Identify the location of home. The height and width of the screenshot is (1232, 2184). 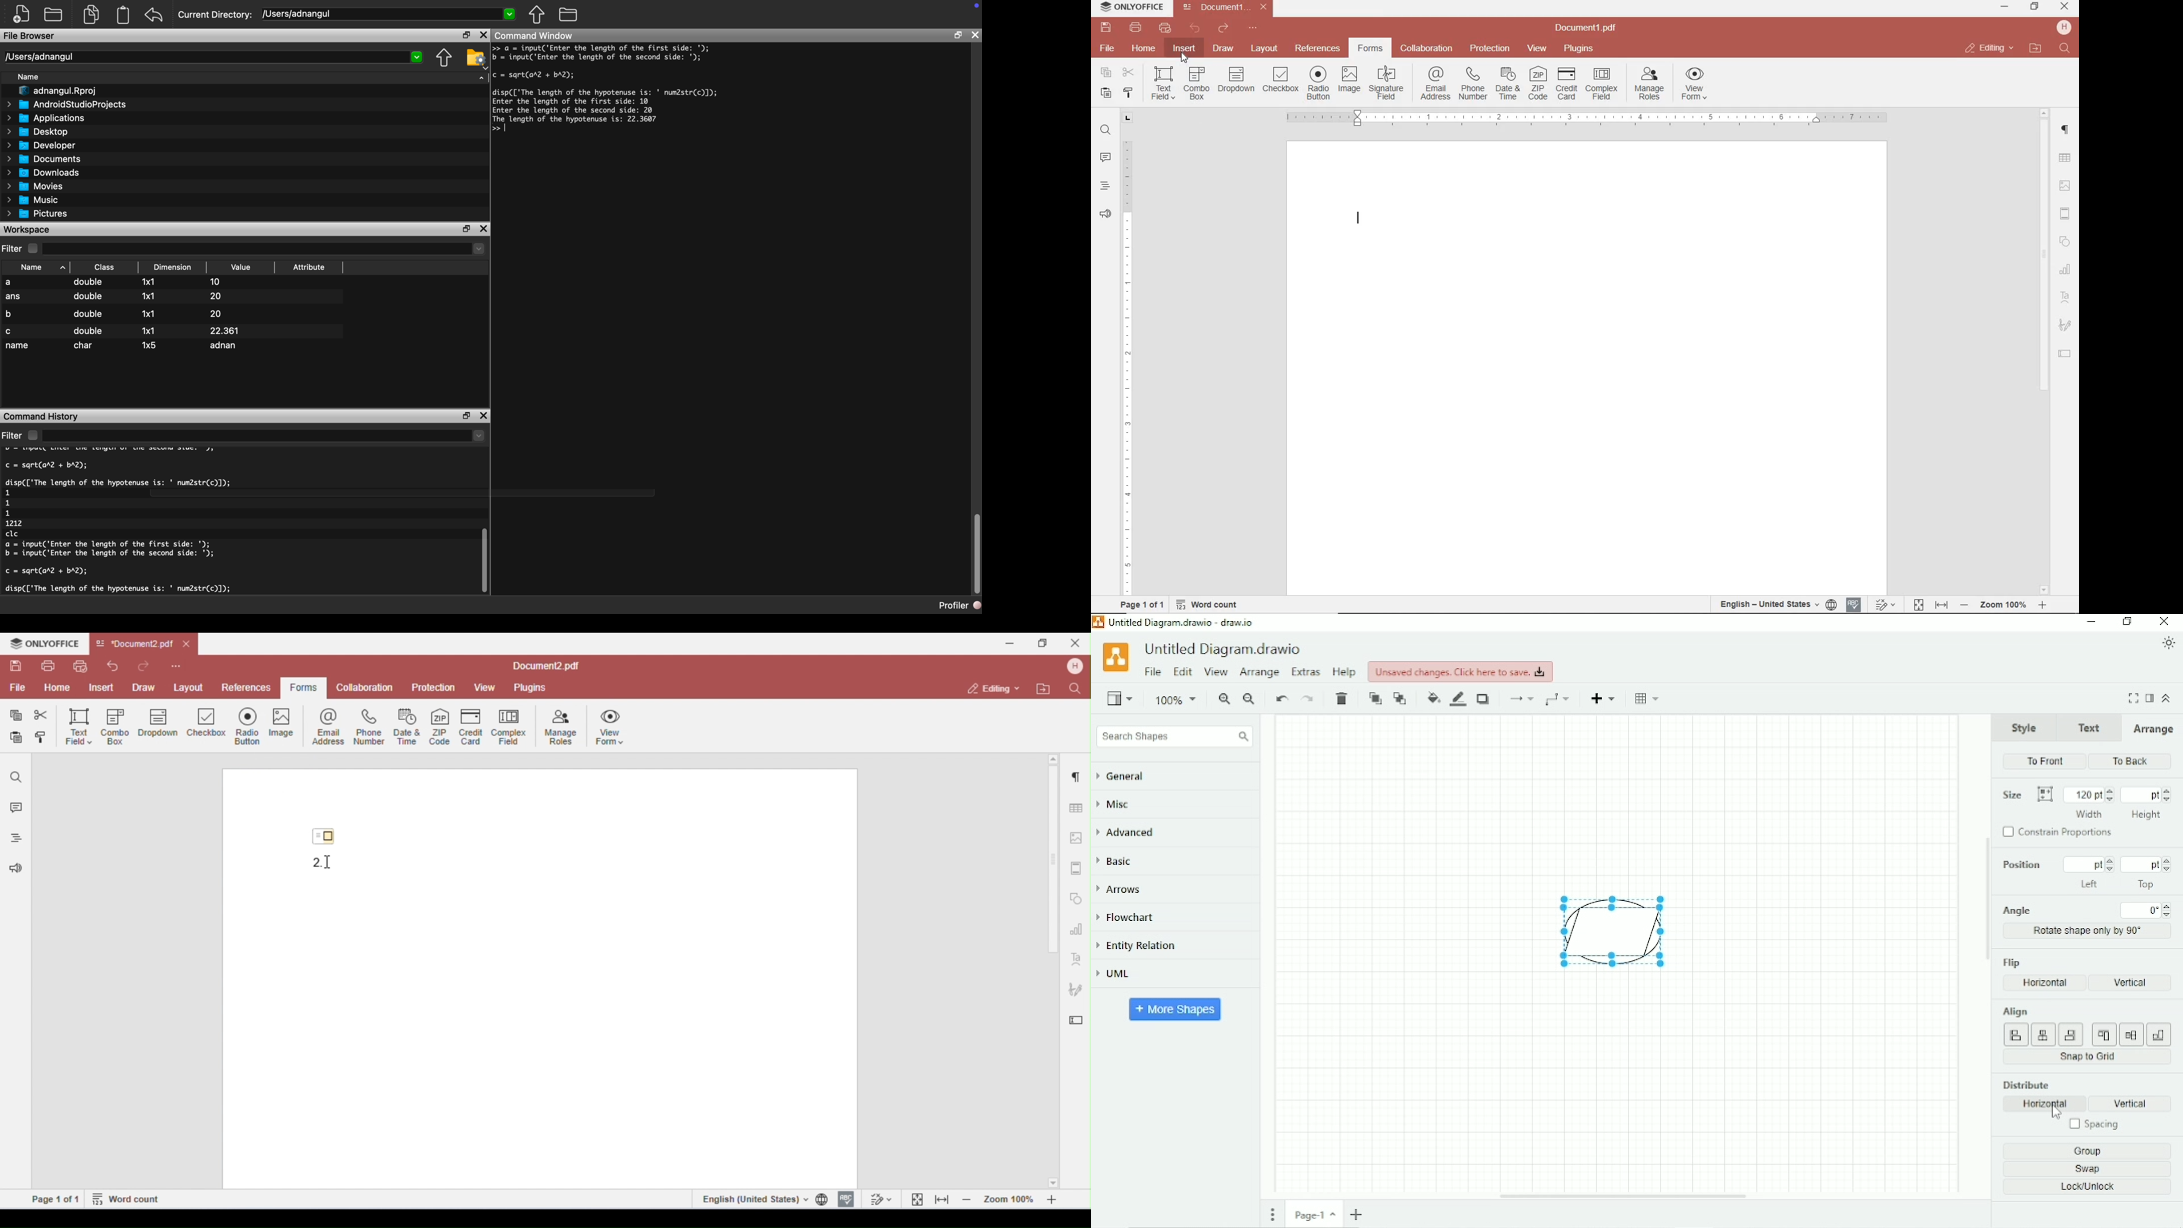
(1142, 48).